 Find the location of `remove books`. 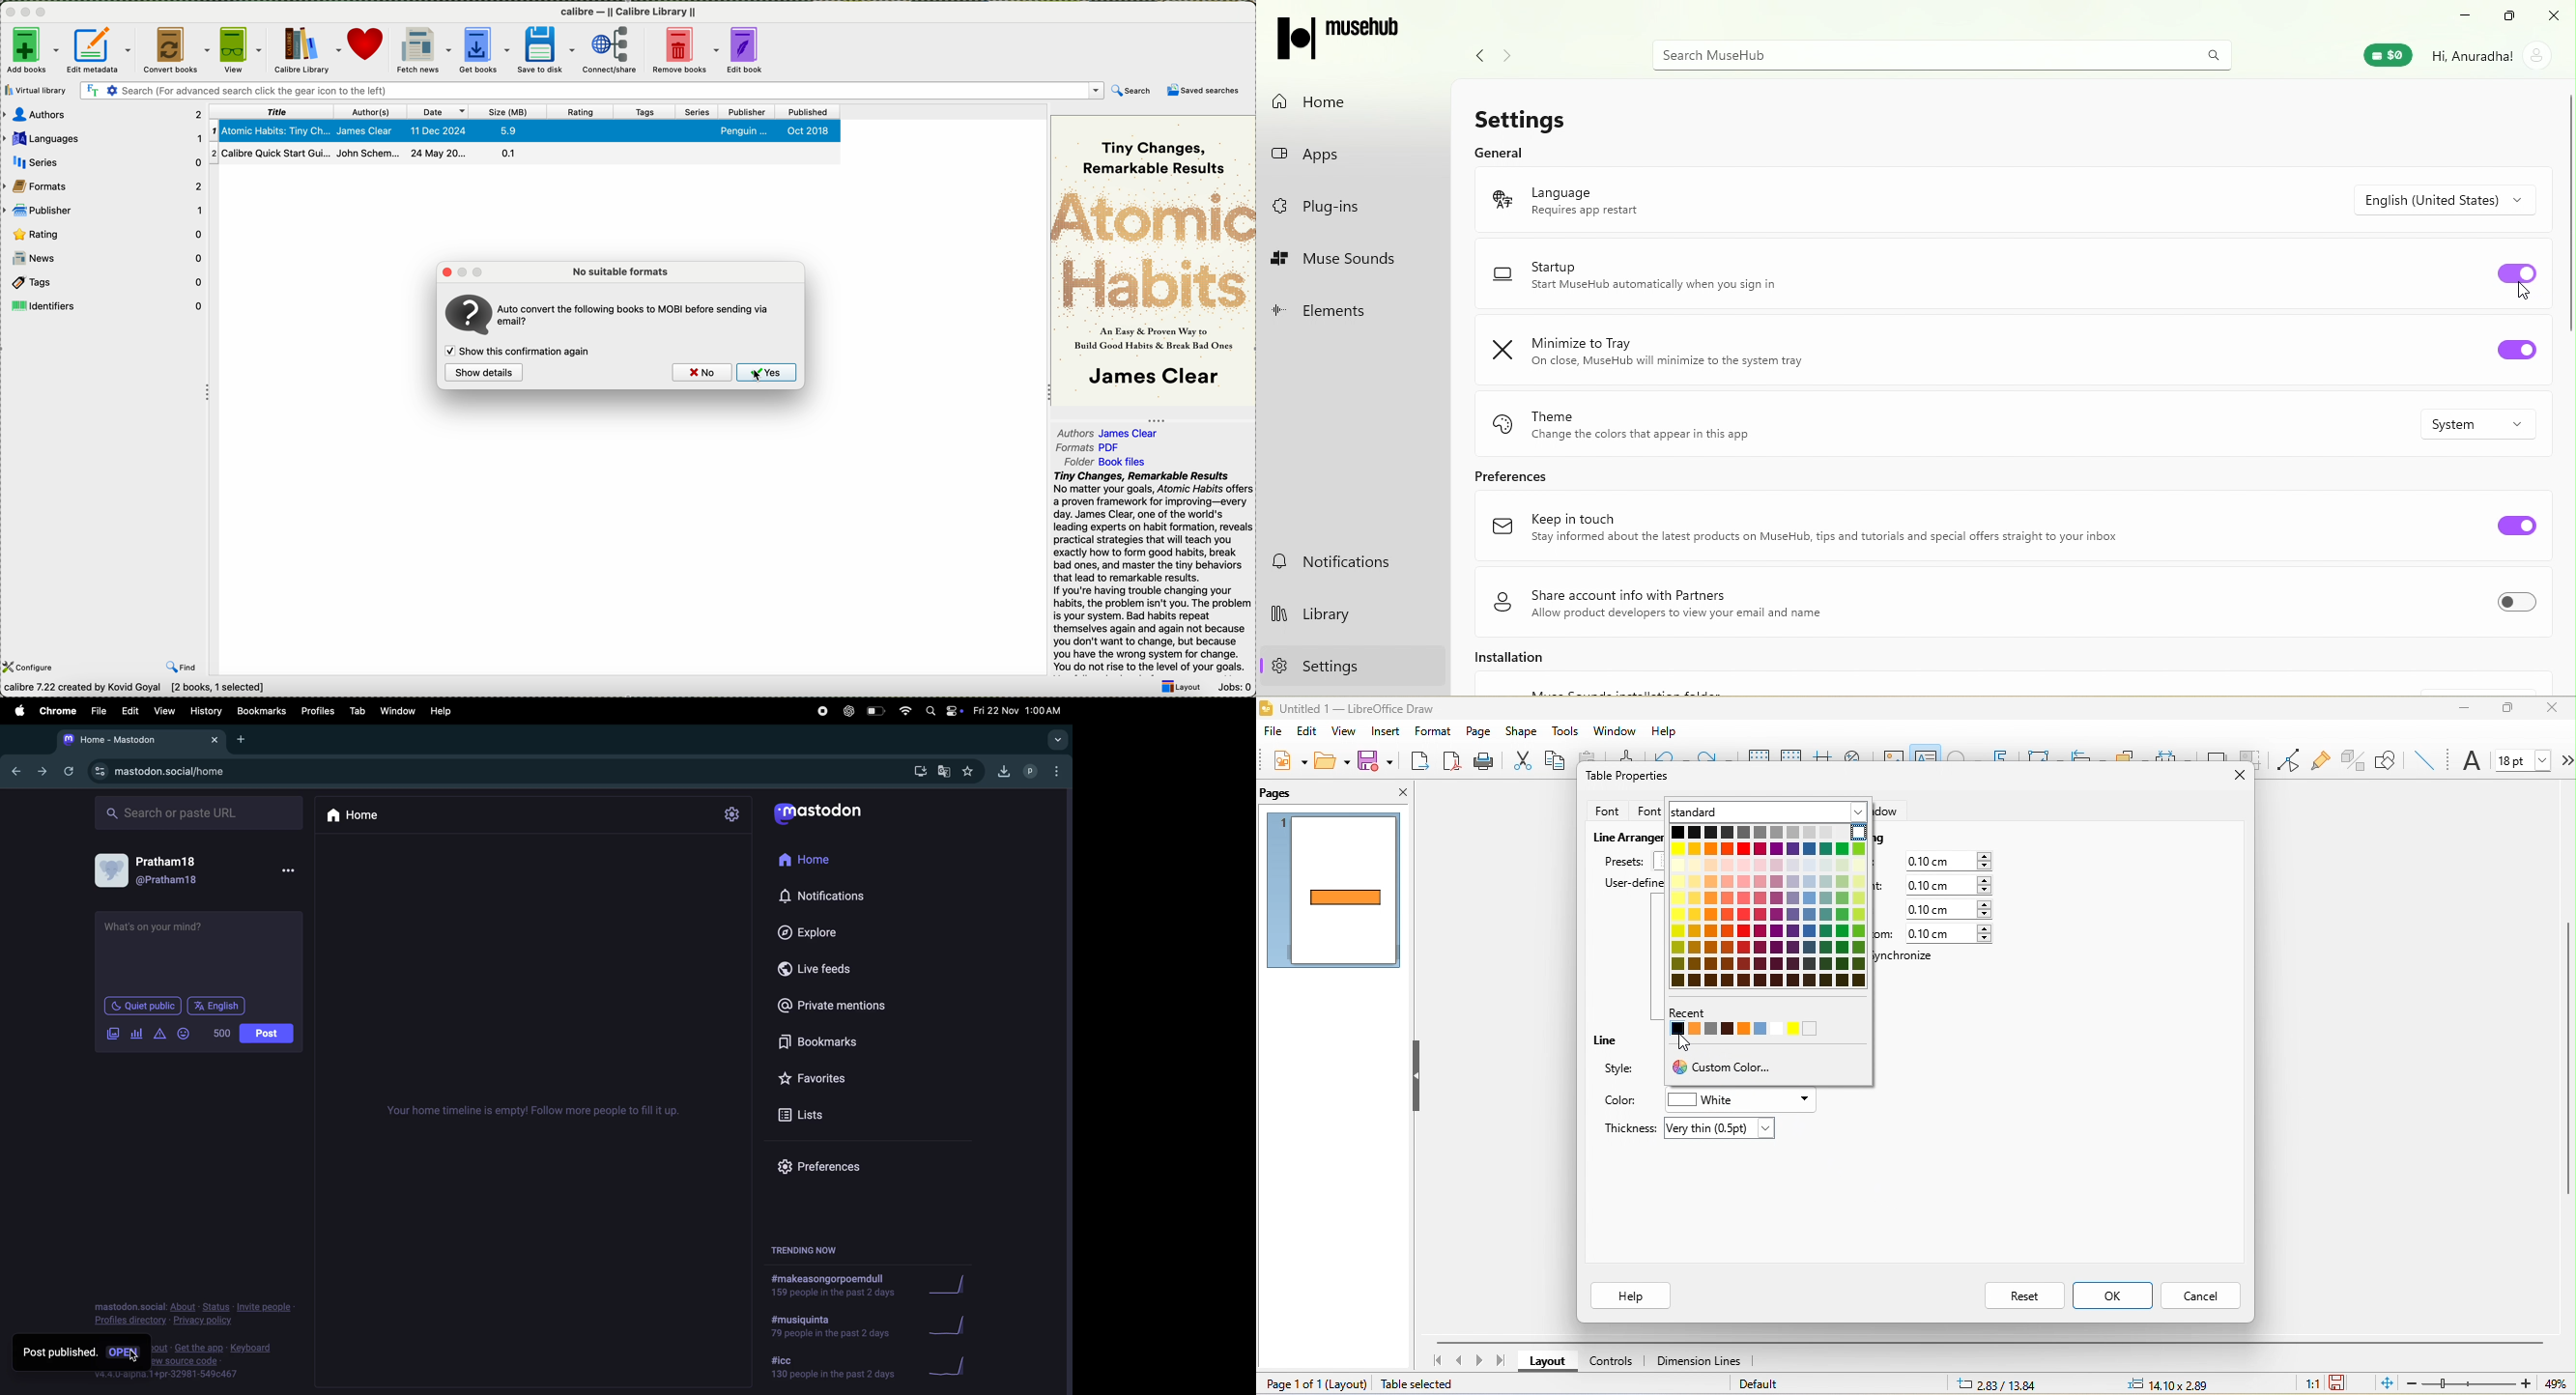

remove books is located at coordinates (685, 51).